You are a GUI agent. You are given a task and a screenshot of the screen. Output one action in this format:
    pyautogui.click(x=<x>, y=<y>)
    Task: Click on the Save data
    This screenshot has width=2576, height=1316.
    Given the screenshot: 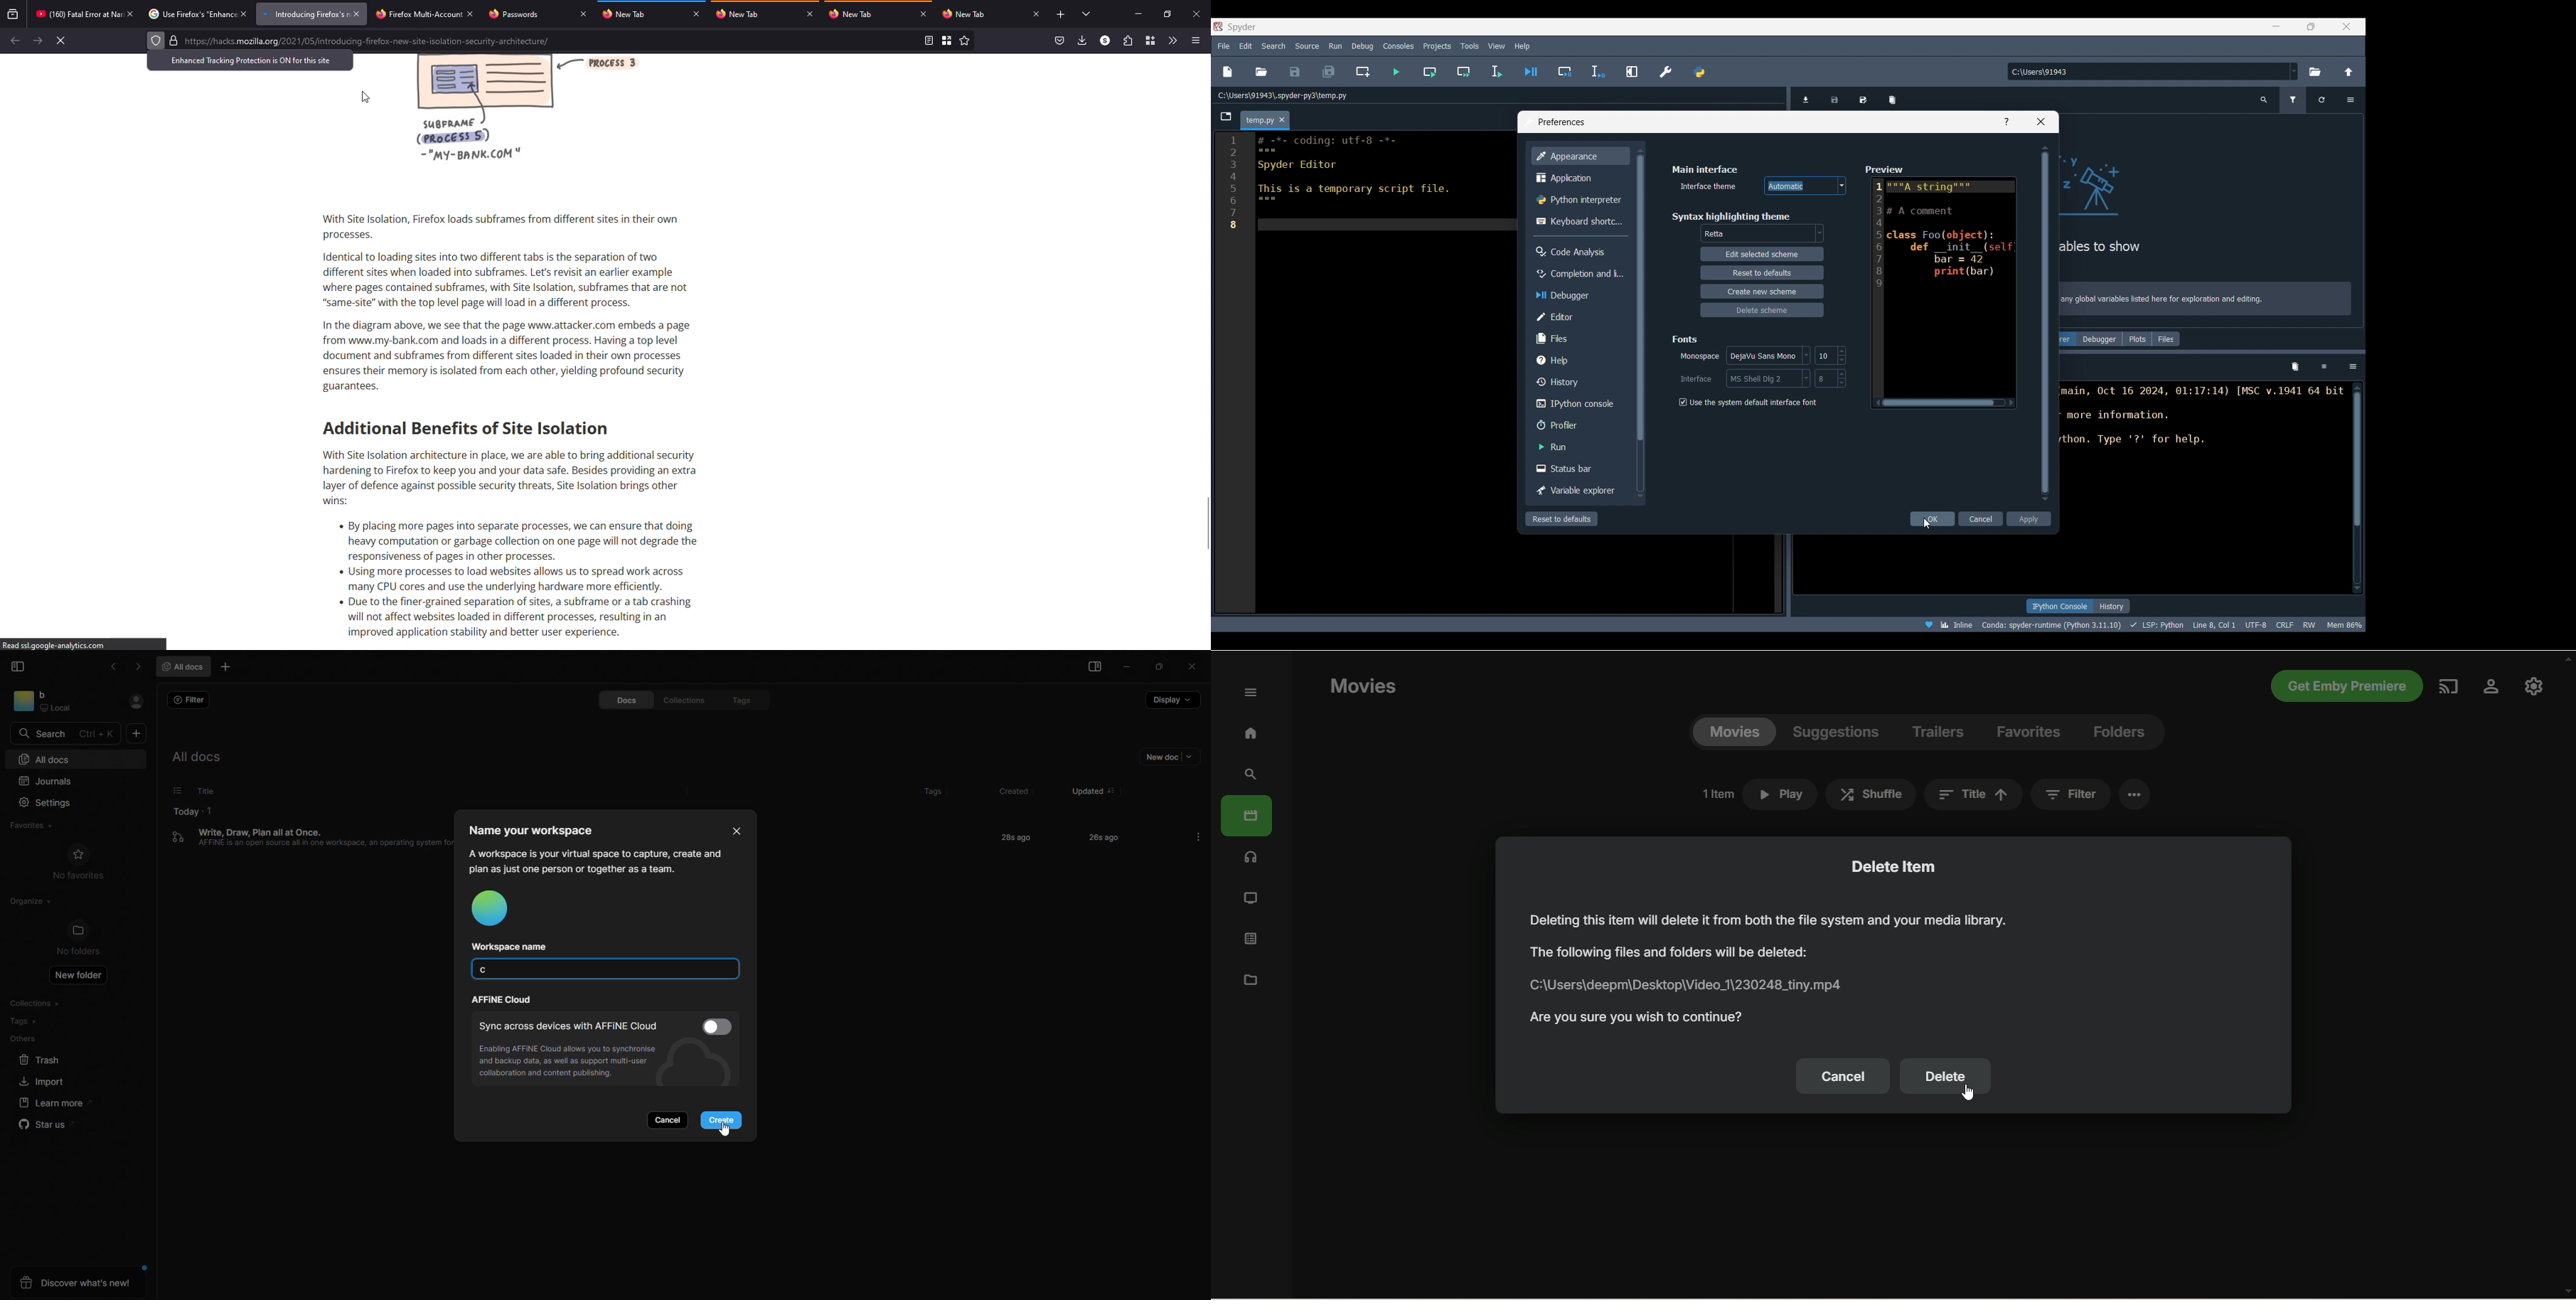 What is the action you would take?
    pyautogui.click(x=1835, y=98)
    